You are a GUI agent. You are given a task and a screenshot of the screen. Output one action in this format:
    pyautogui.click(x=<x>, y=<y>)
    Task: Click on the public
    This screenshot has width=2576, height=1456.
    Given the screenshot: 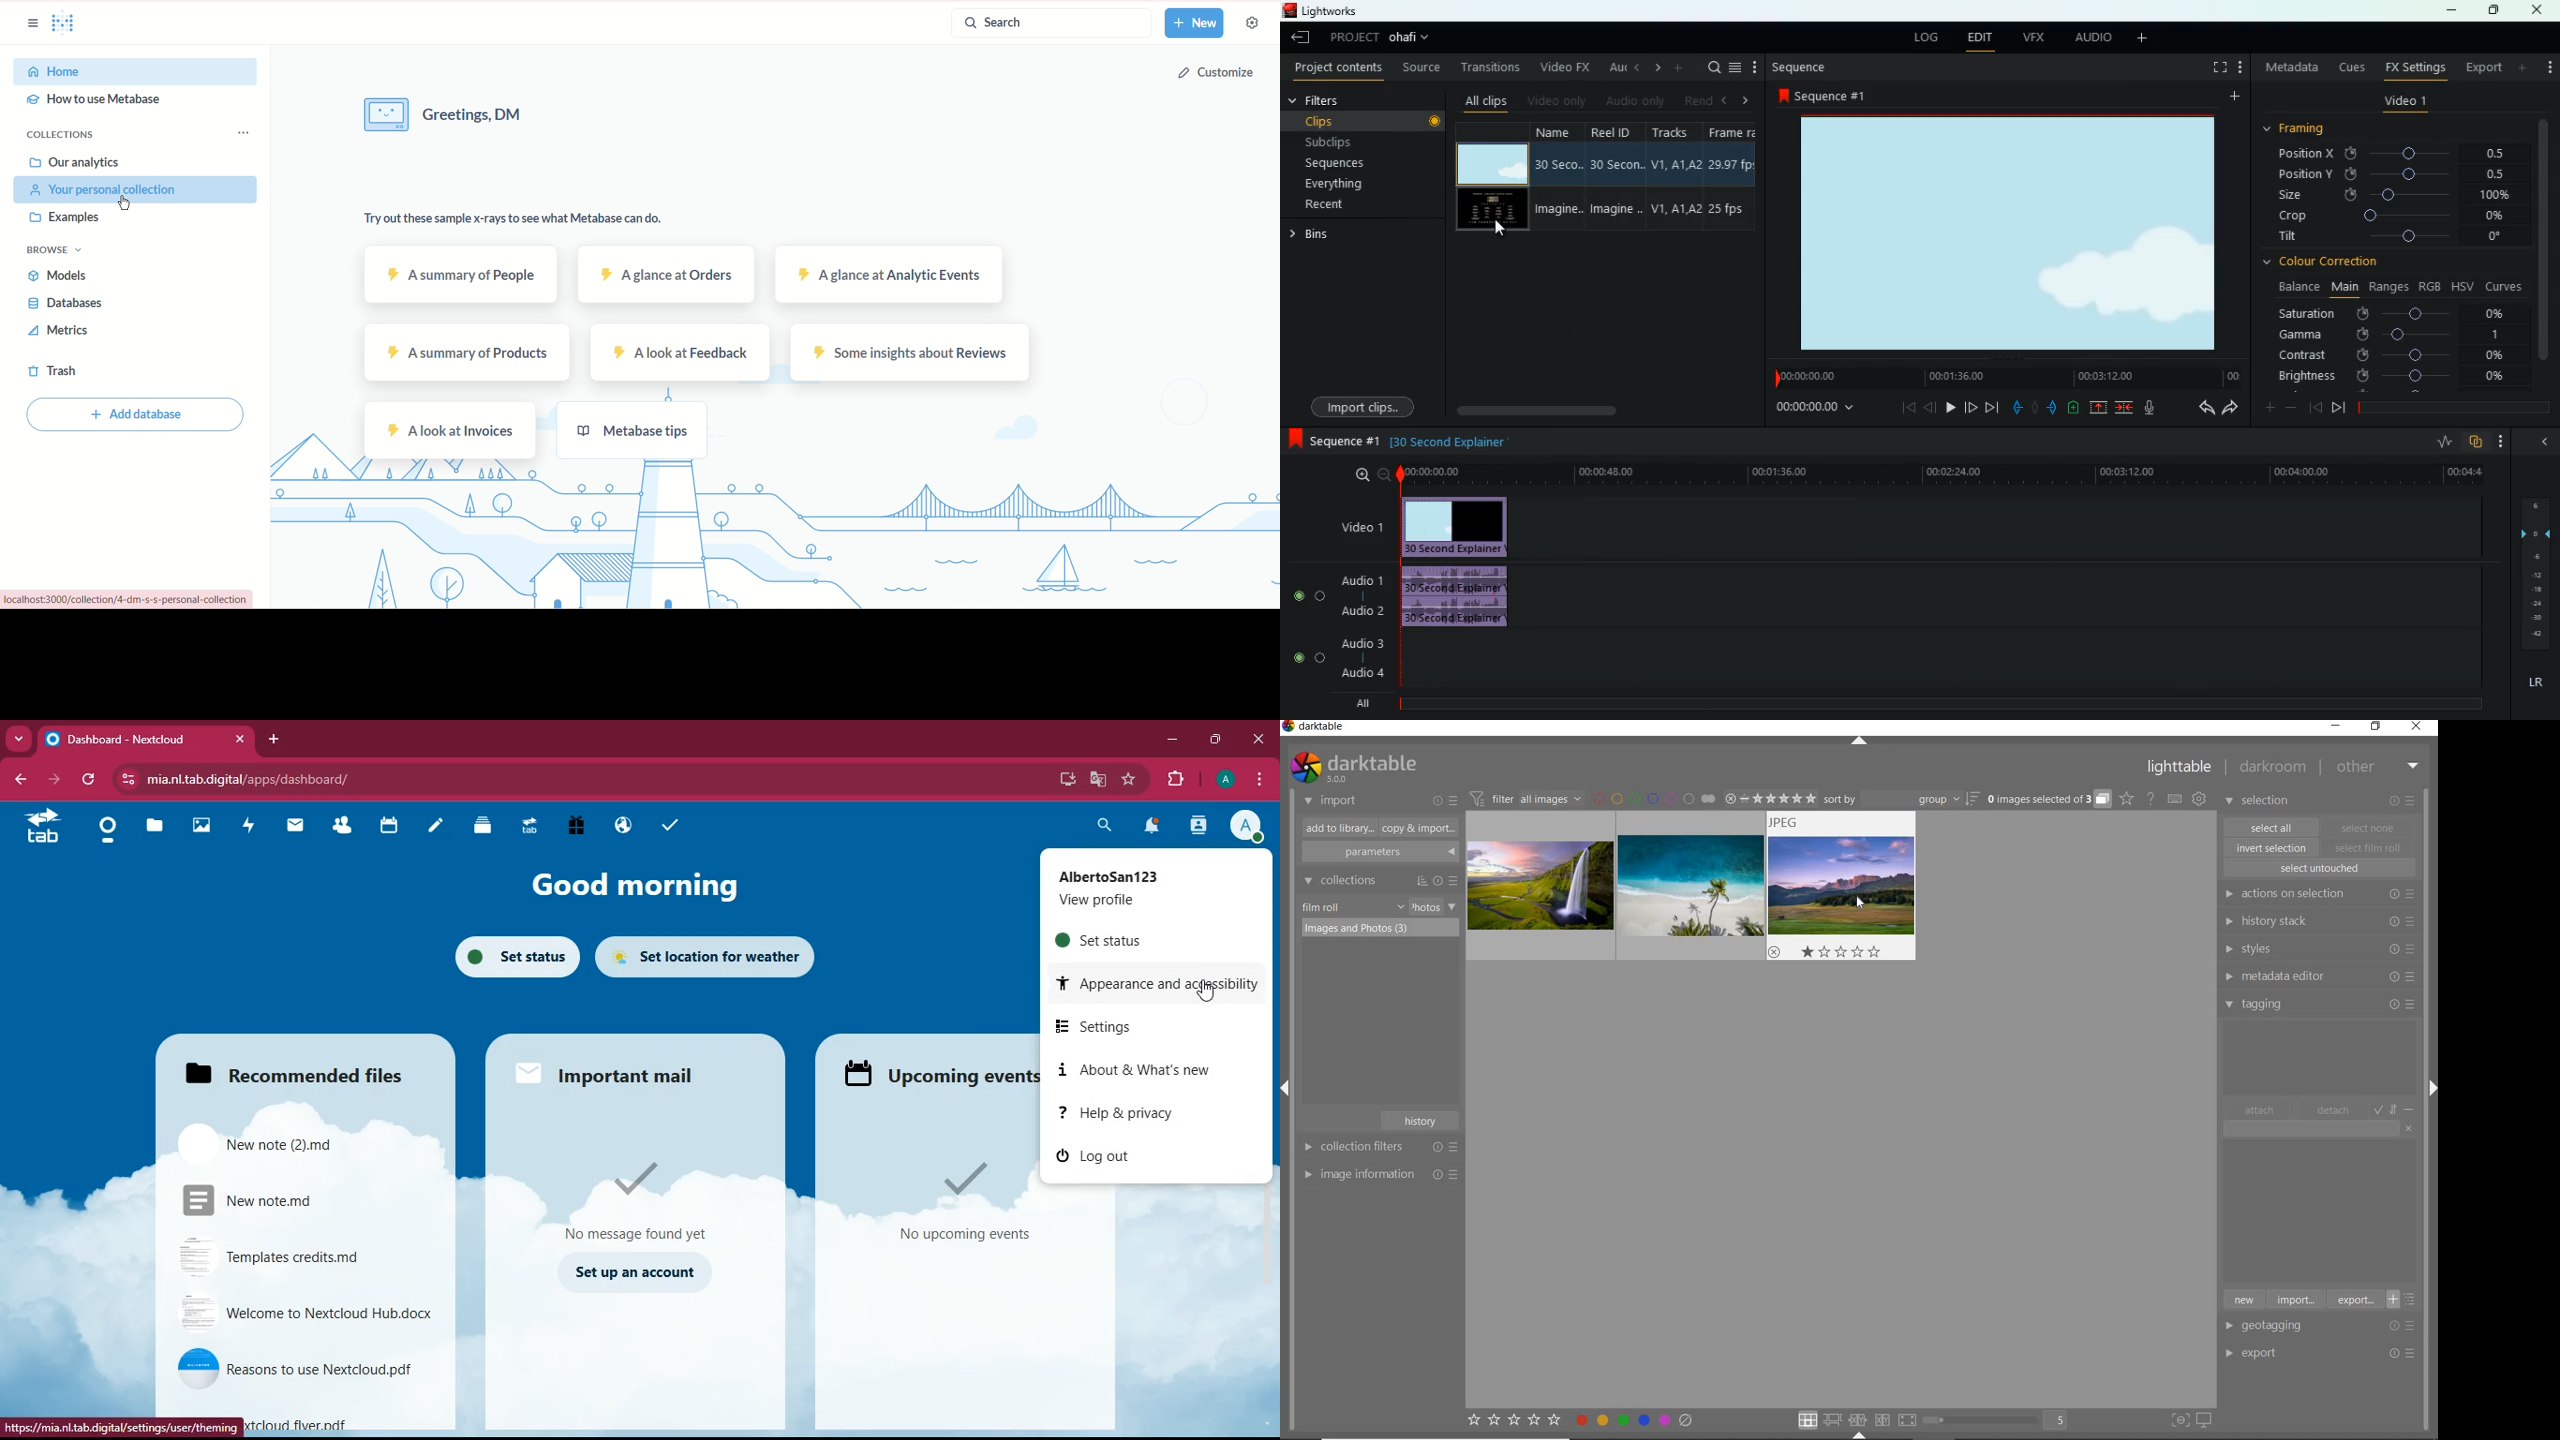 What is the action you would take?
    pyautogui.click(x=619, y=827)
    